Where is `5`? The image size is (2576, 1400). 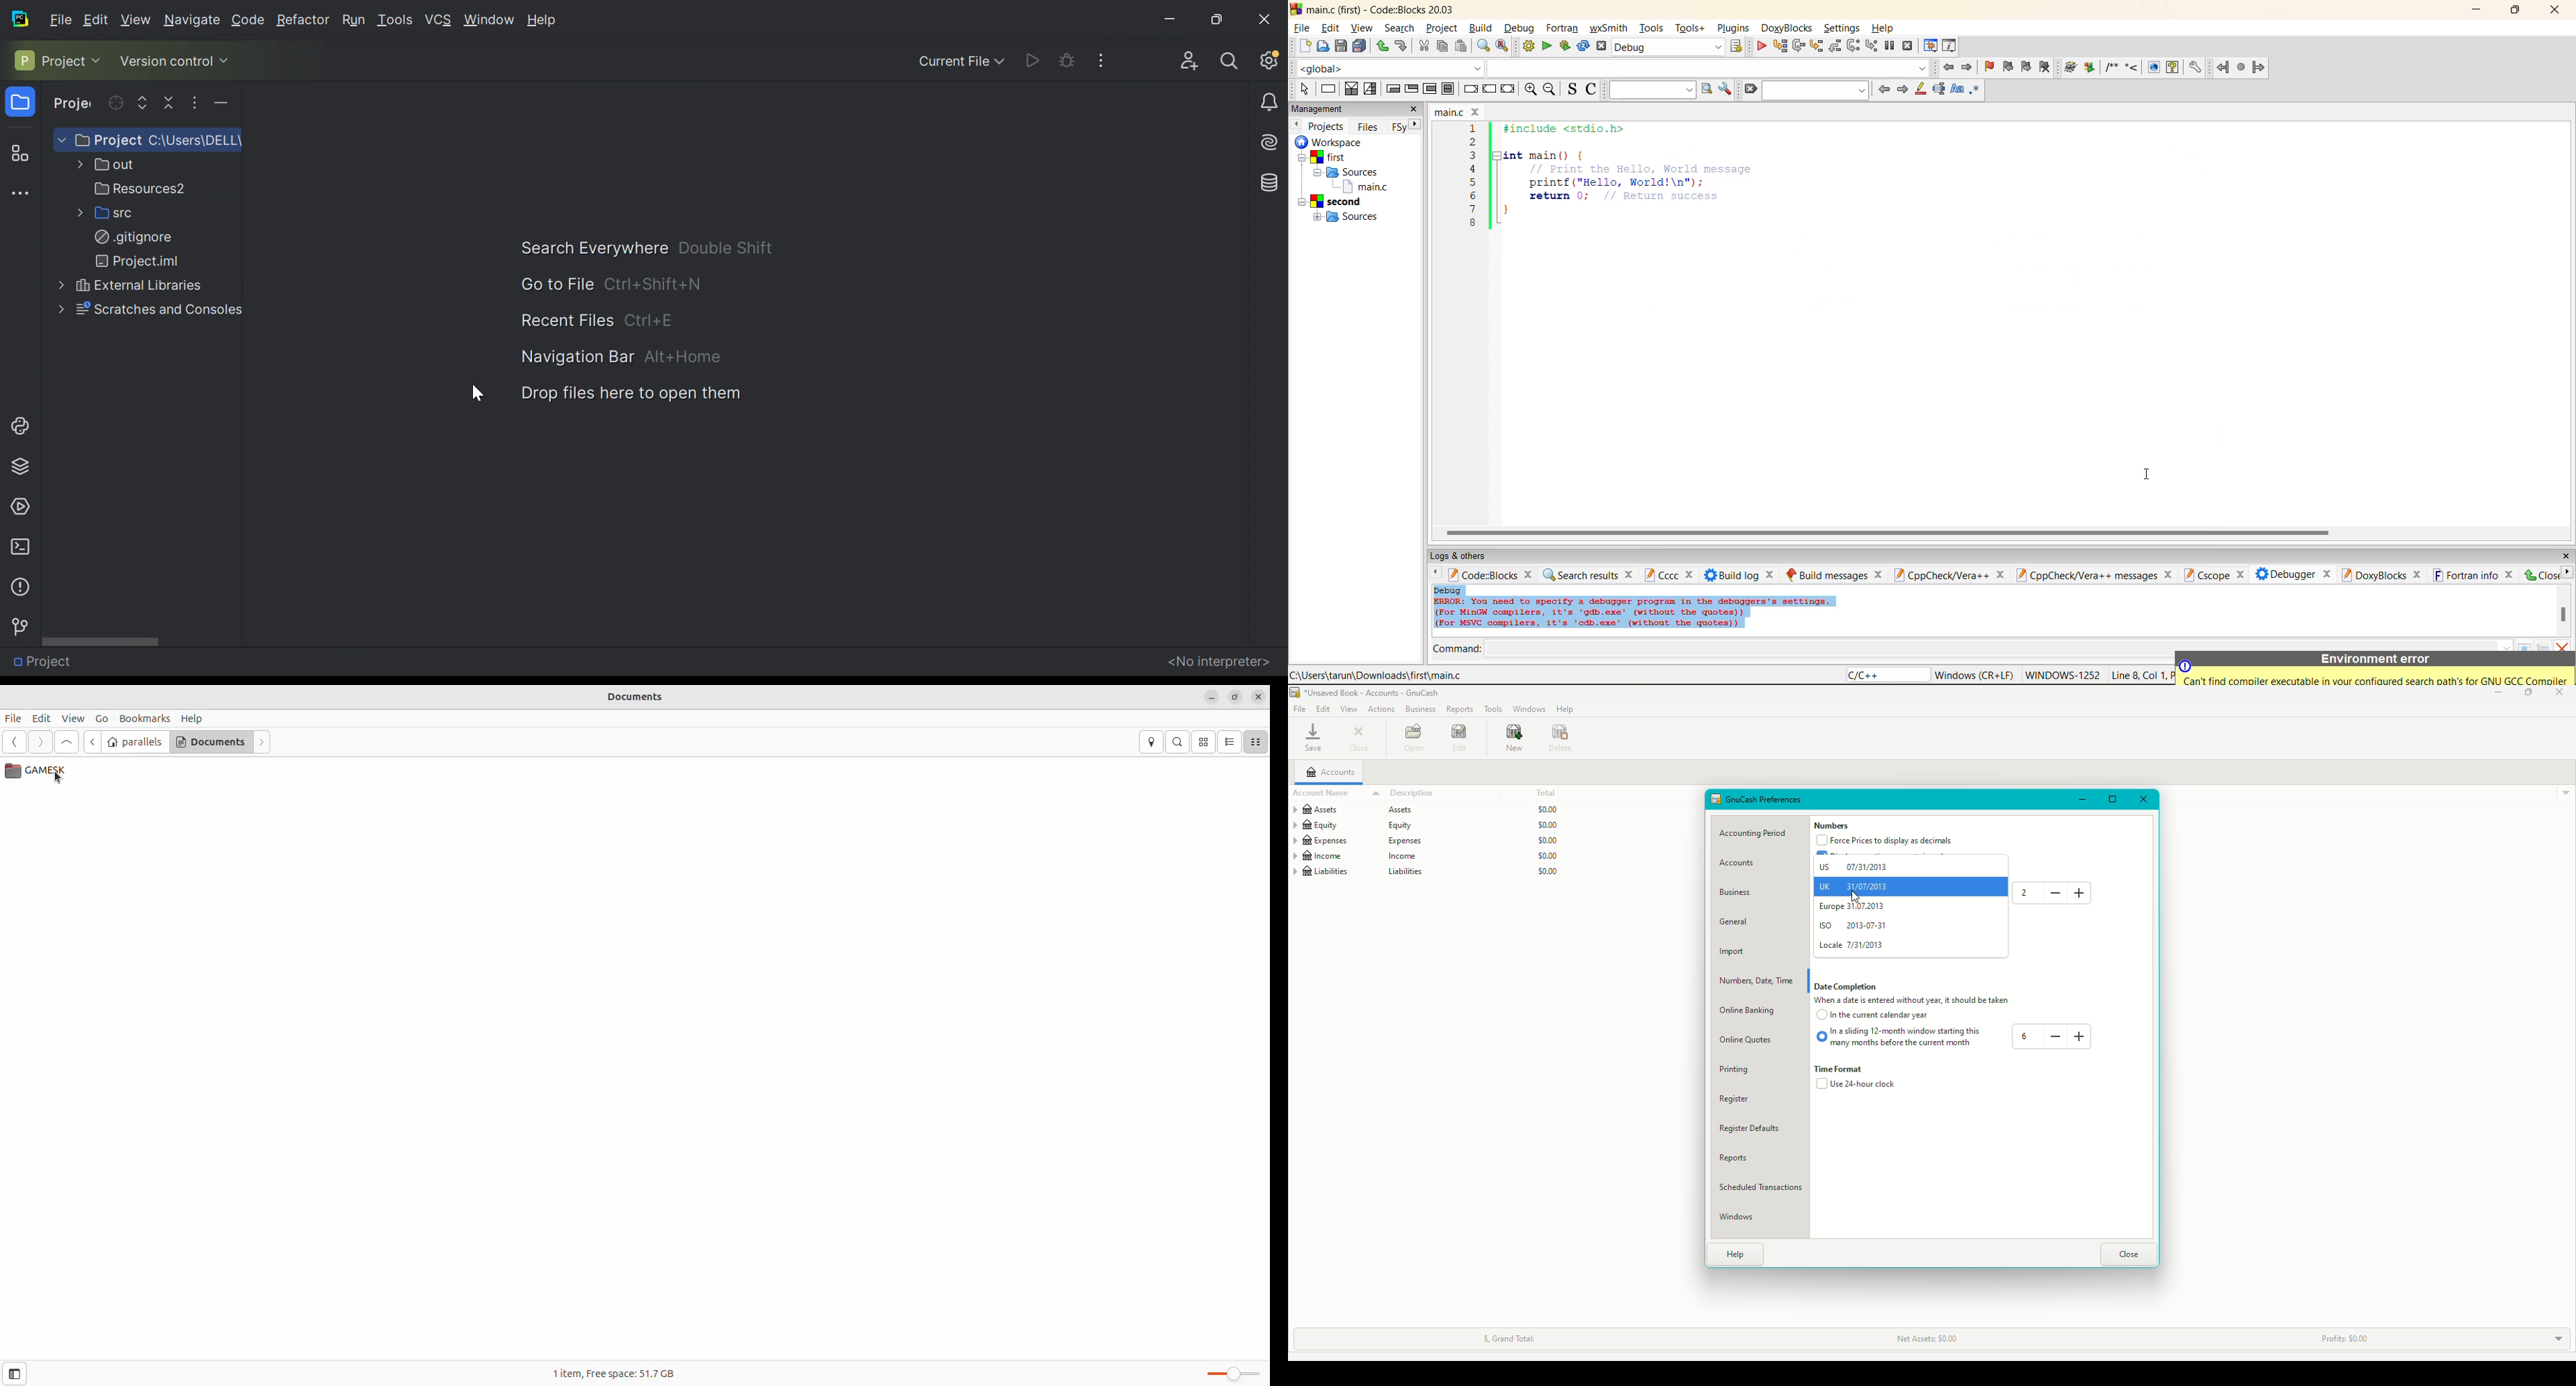
5 is located at coordinates (1473, 182).